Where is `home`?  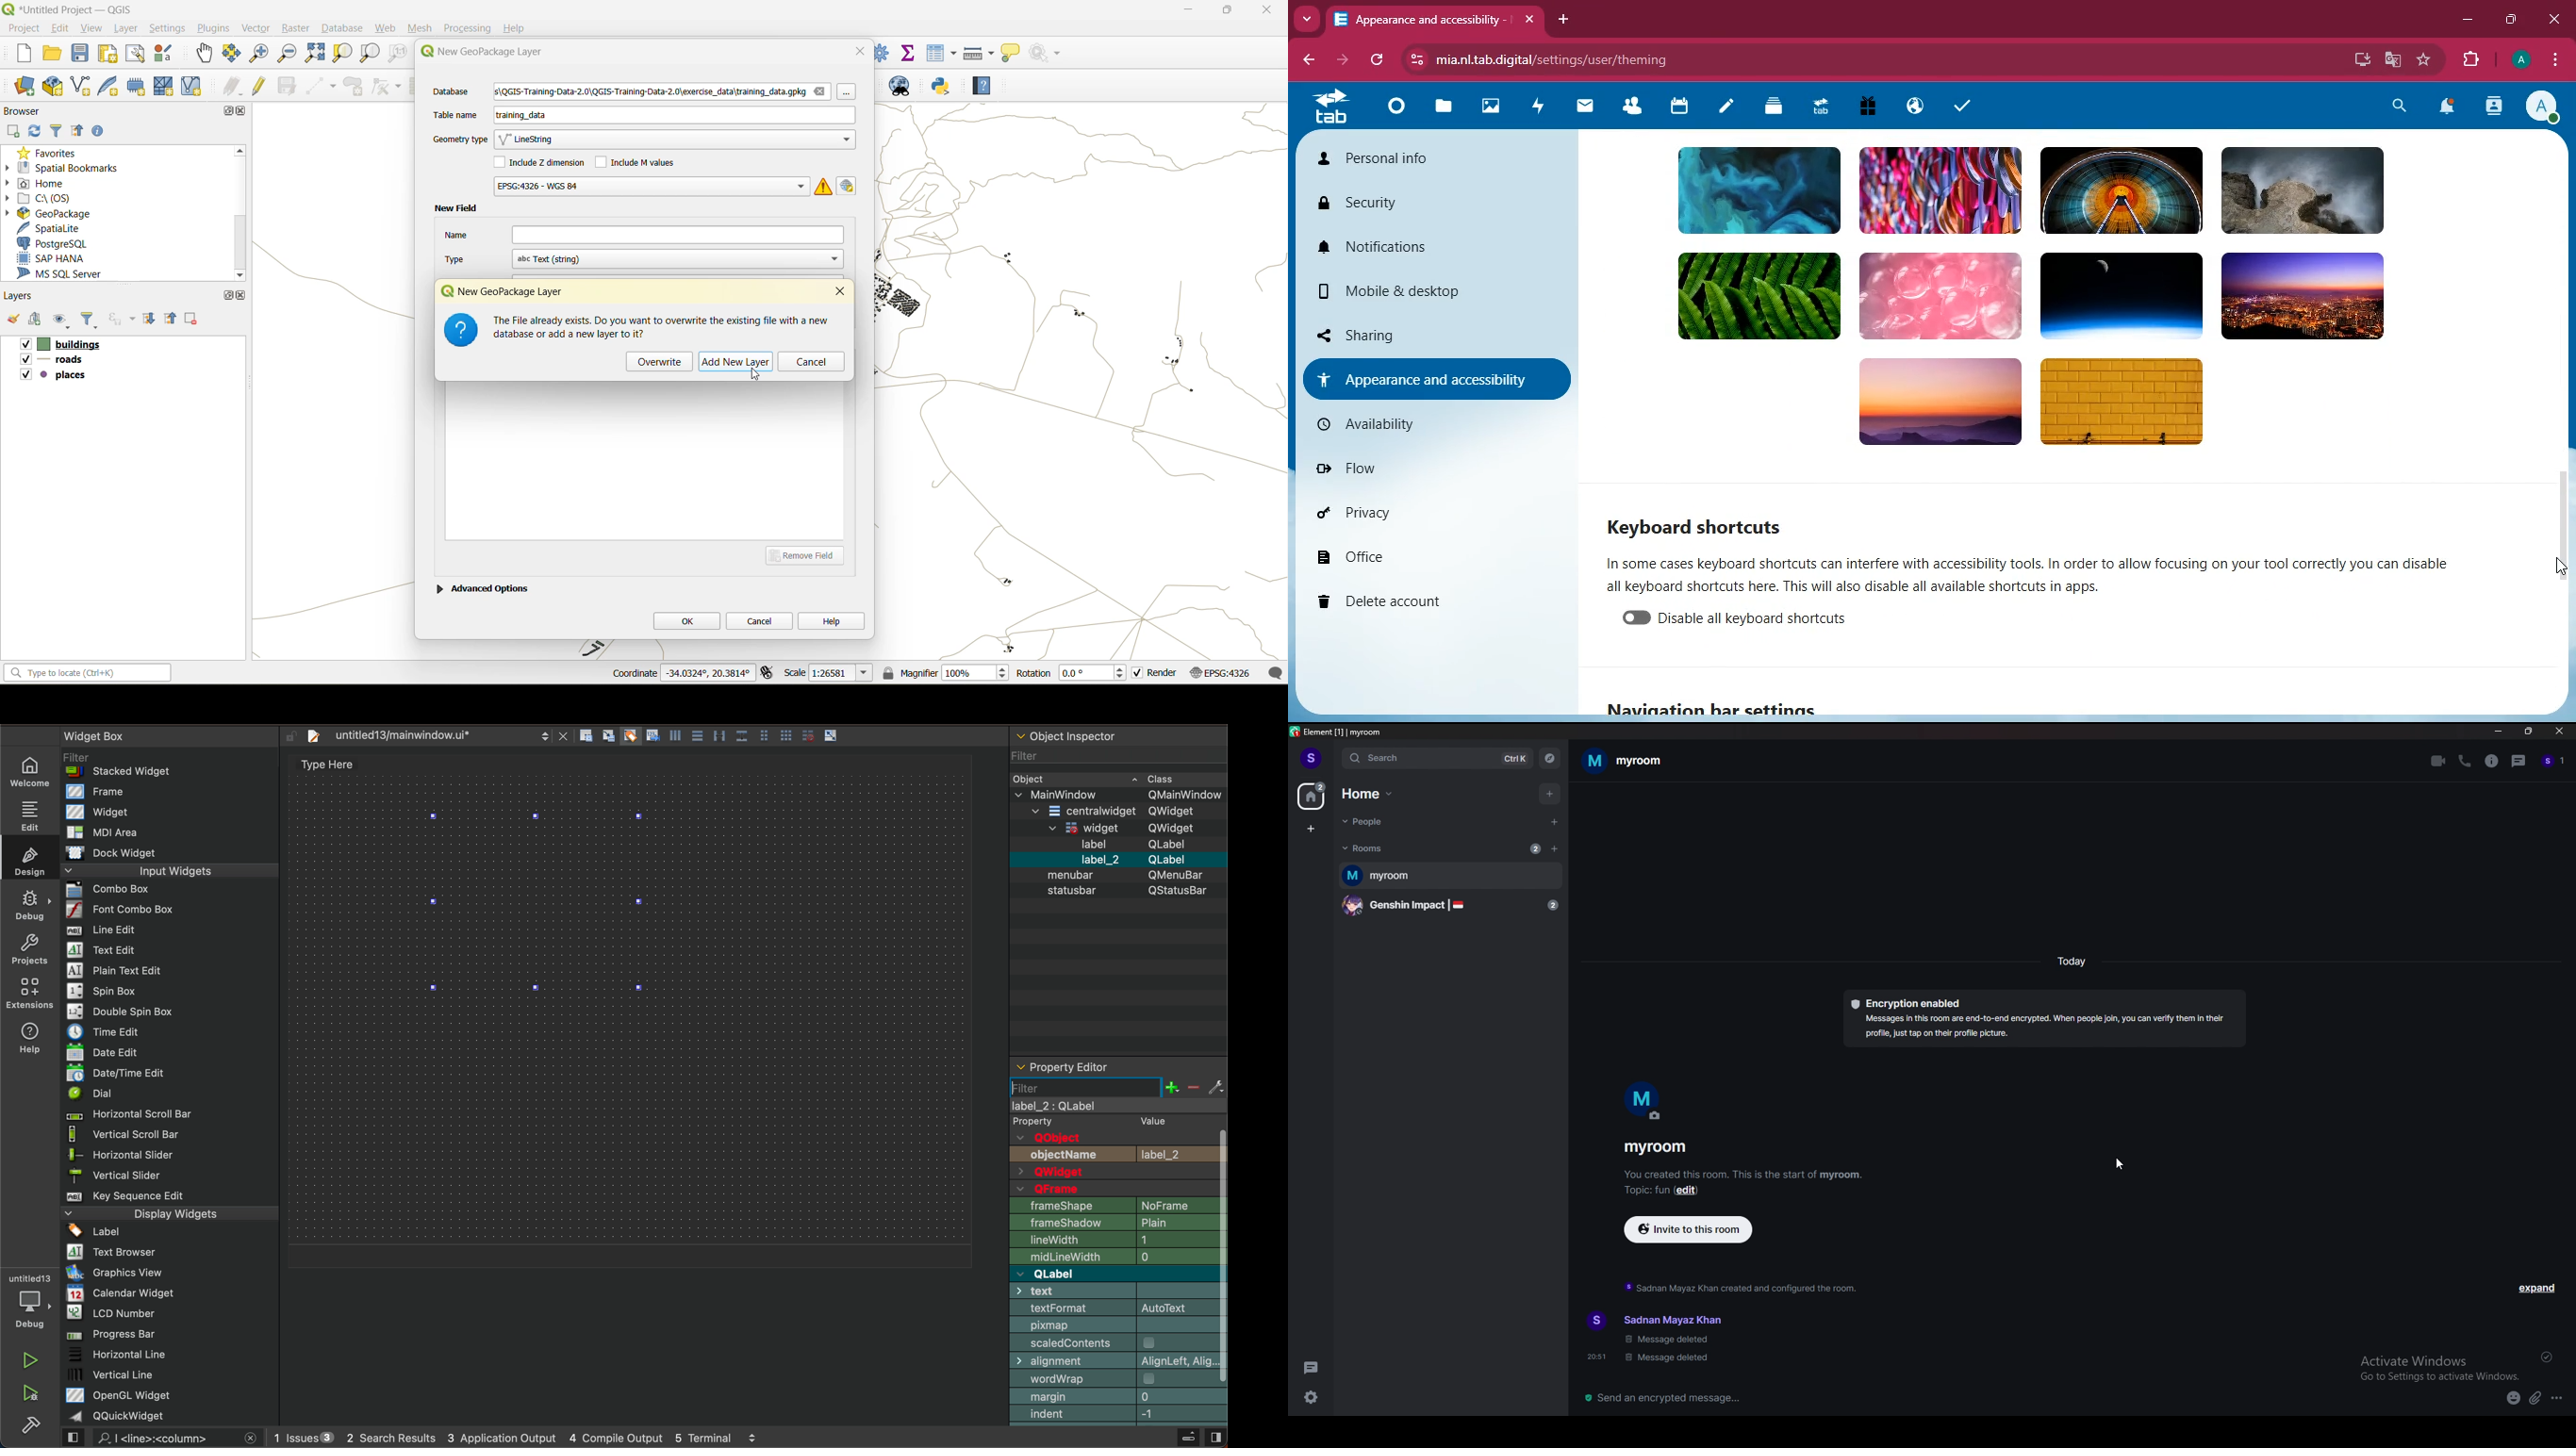 home is located at coordinates (40, 183).